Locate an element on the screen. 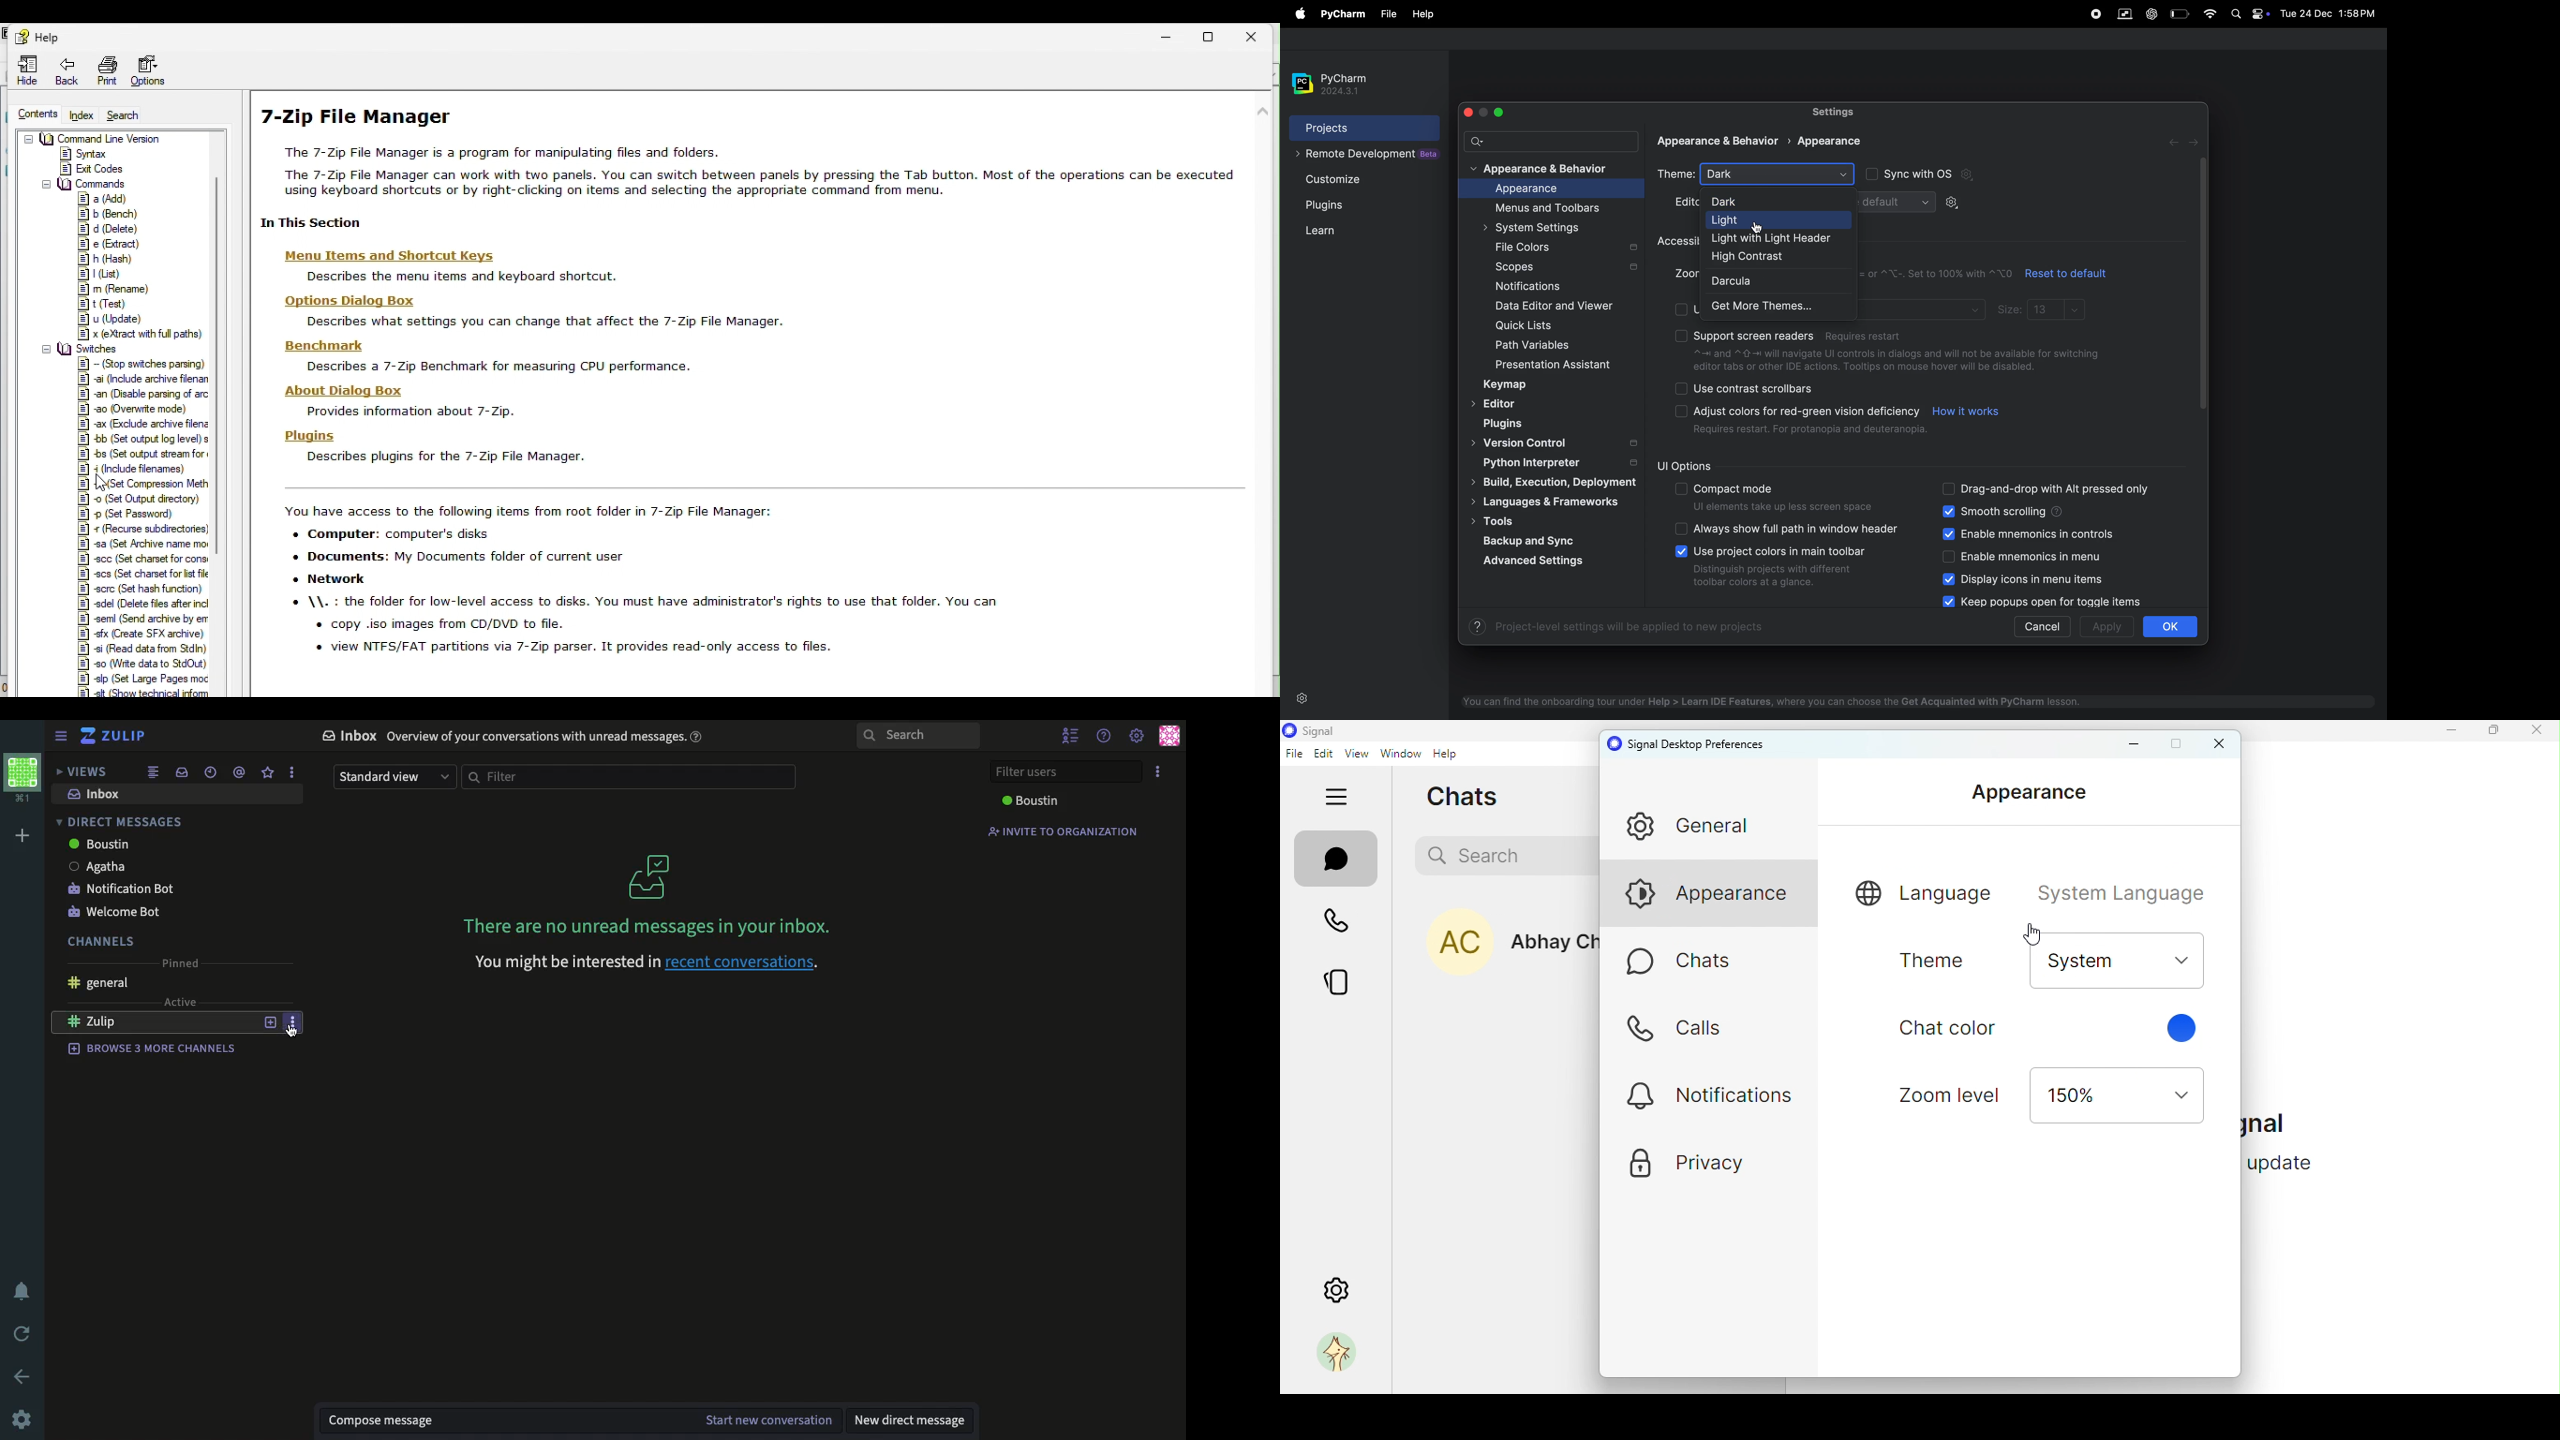 This screenshot has width=2576, height=1456. togglr is located at coordinates (2204, 291).